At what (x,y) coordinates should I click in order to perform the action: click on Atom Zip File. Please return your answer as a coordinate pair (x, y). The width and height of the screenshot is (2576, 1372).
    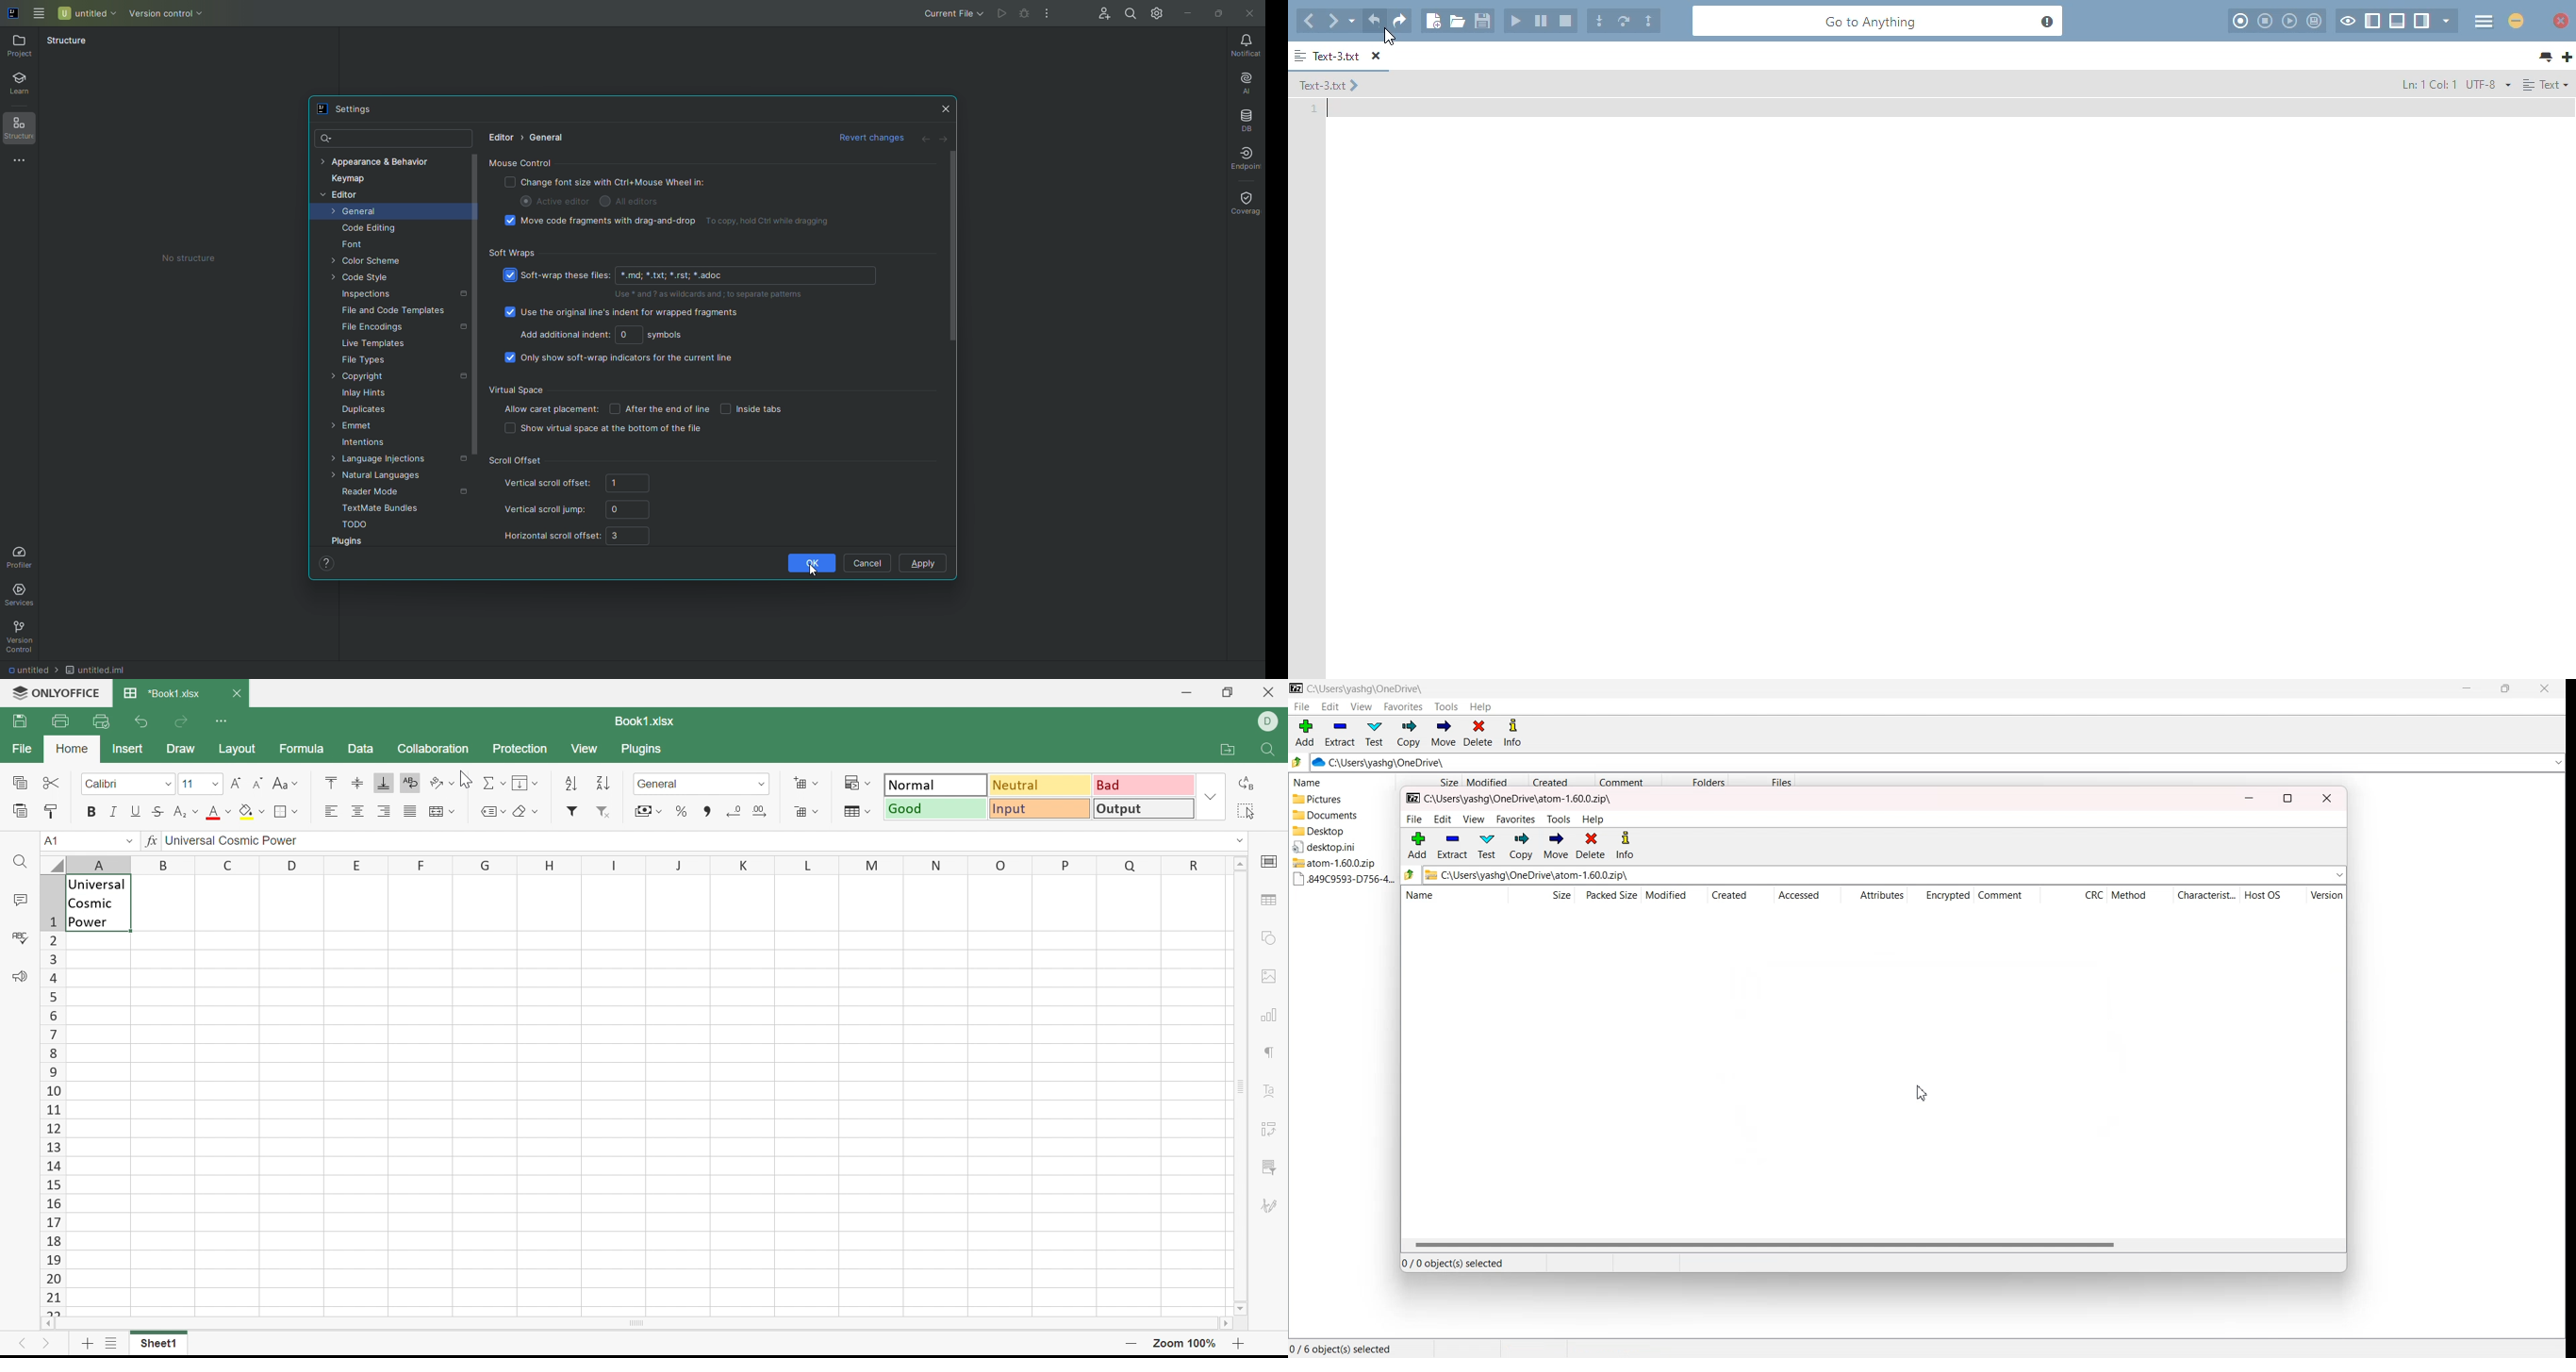
    Looking at the image, I should click on (1339, 863).